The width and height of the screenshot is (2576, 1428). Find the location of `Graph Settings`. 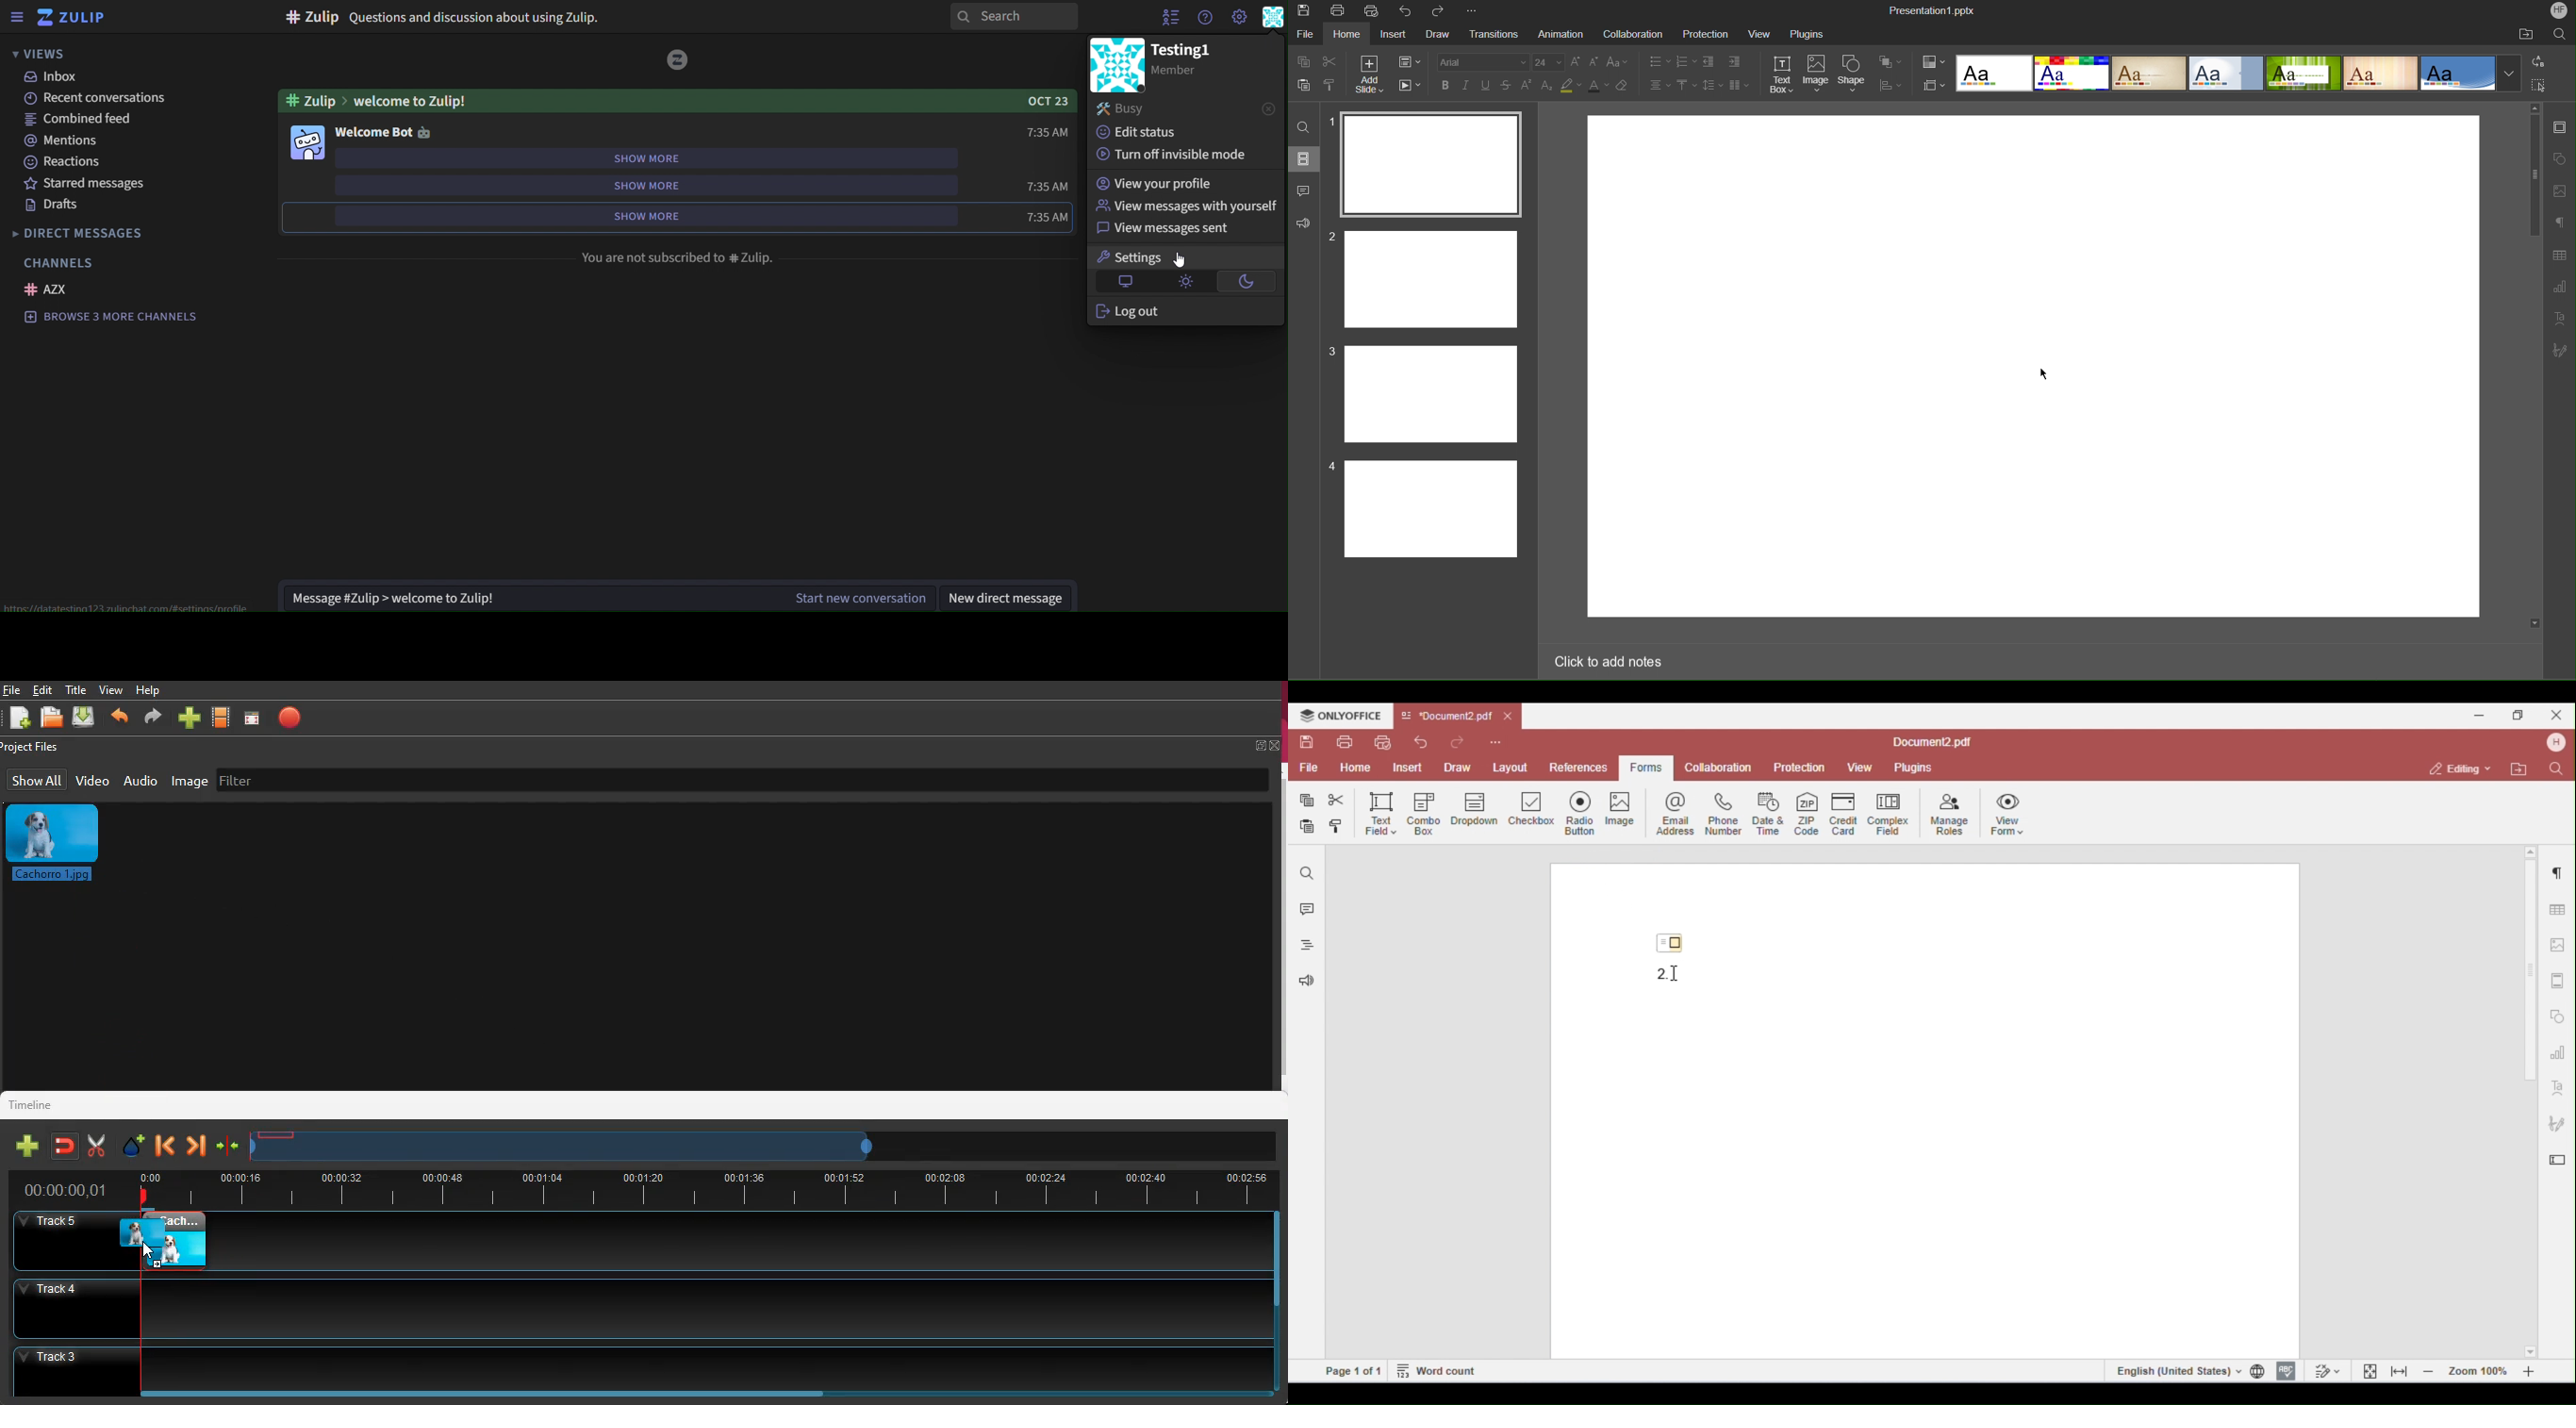

Graph Settings is located at coordinates (2559, 285).